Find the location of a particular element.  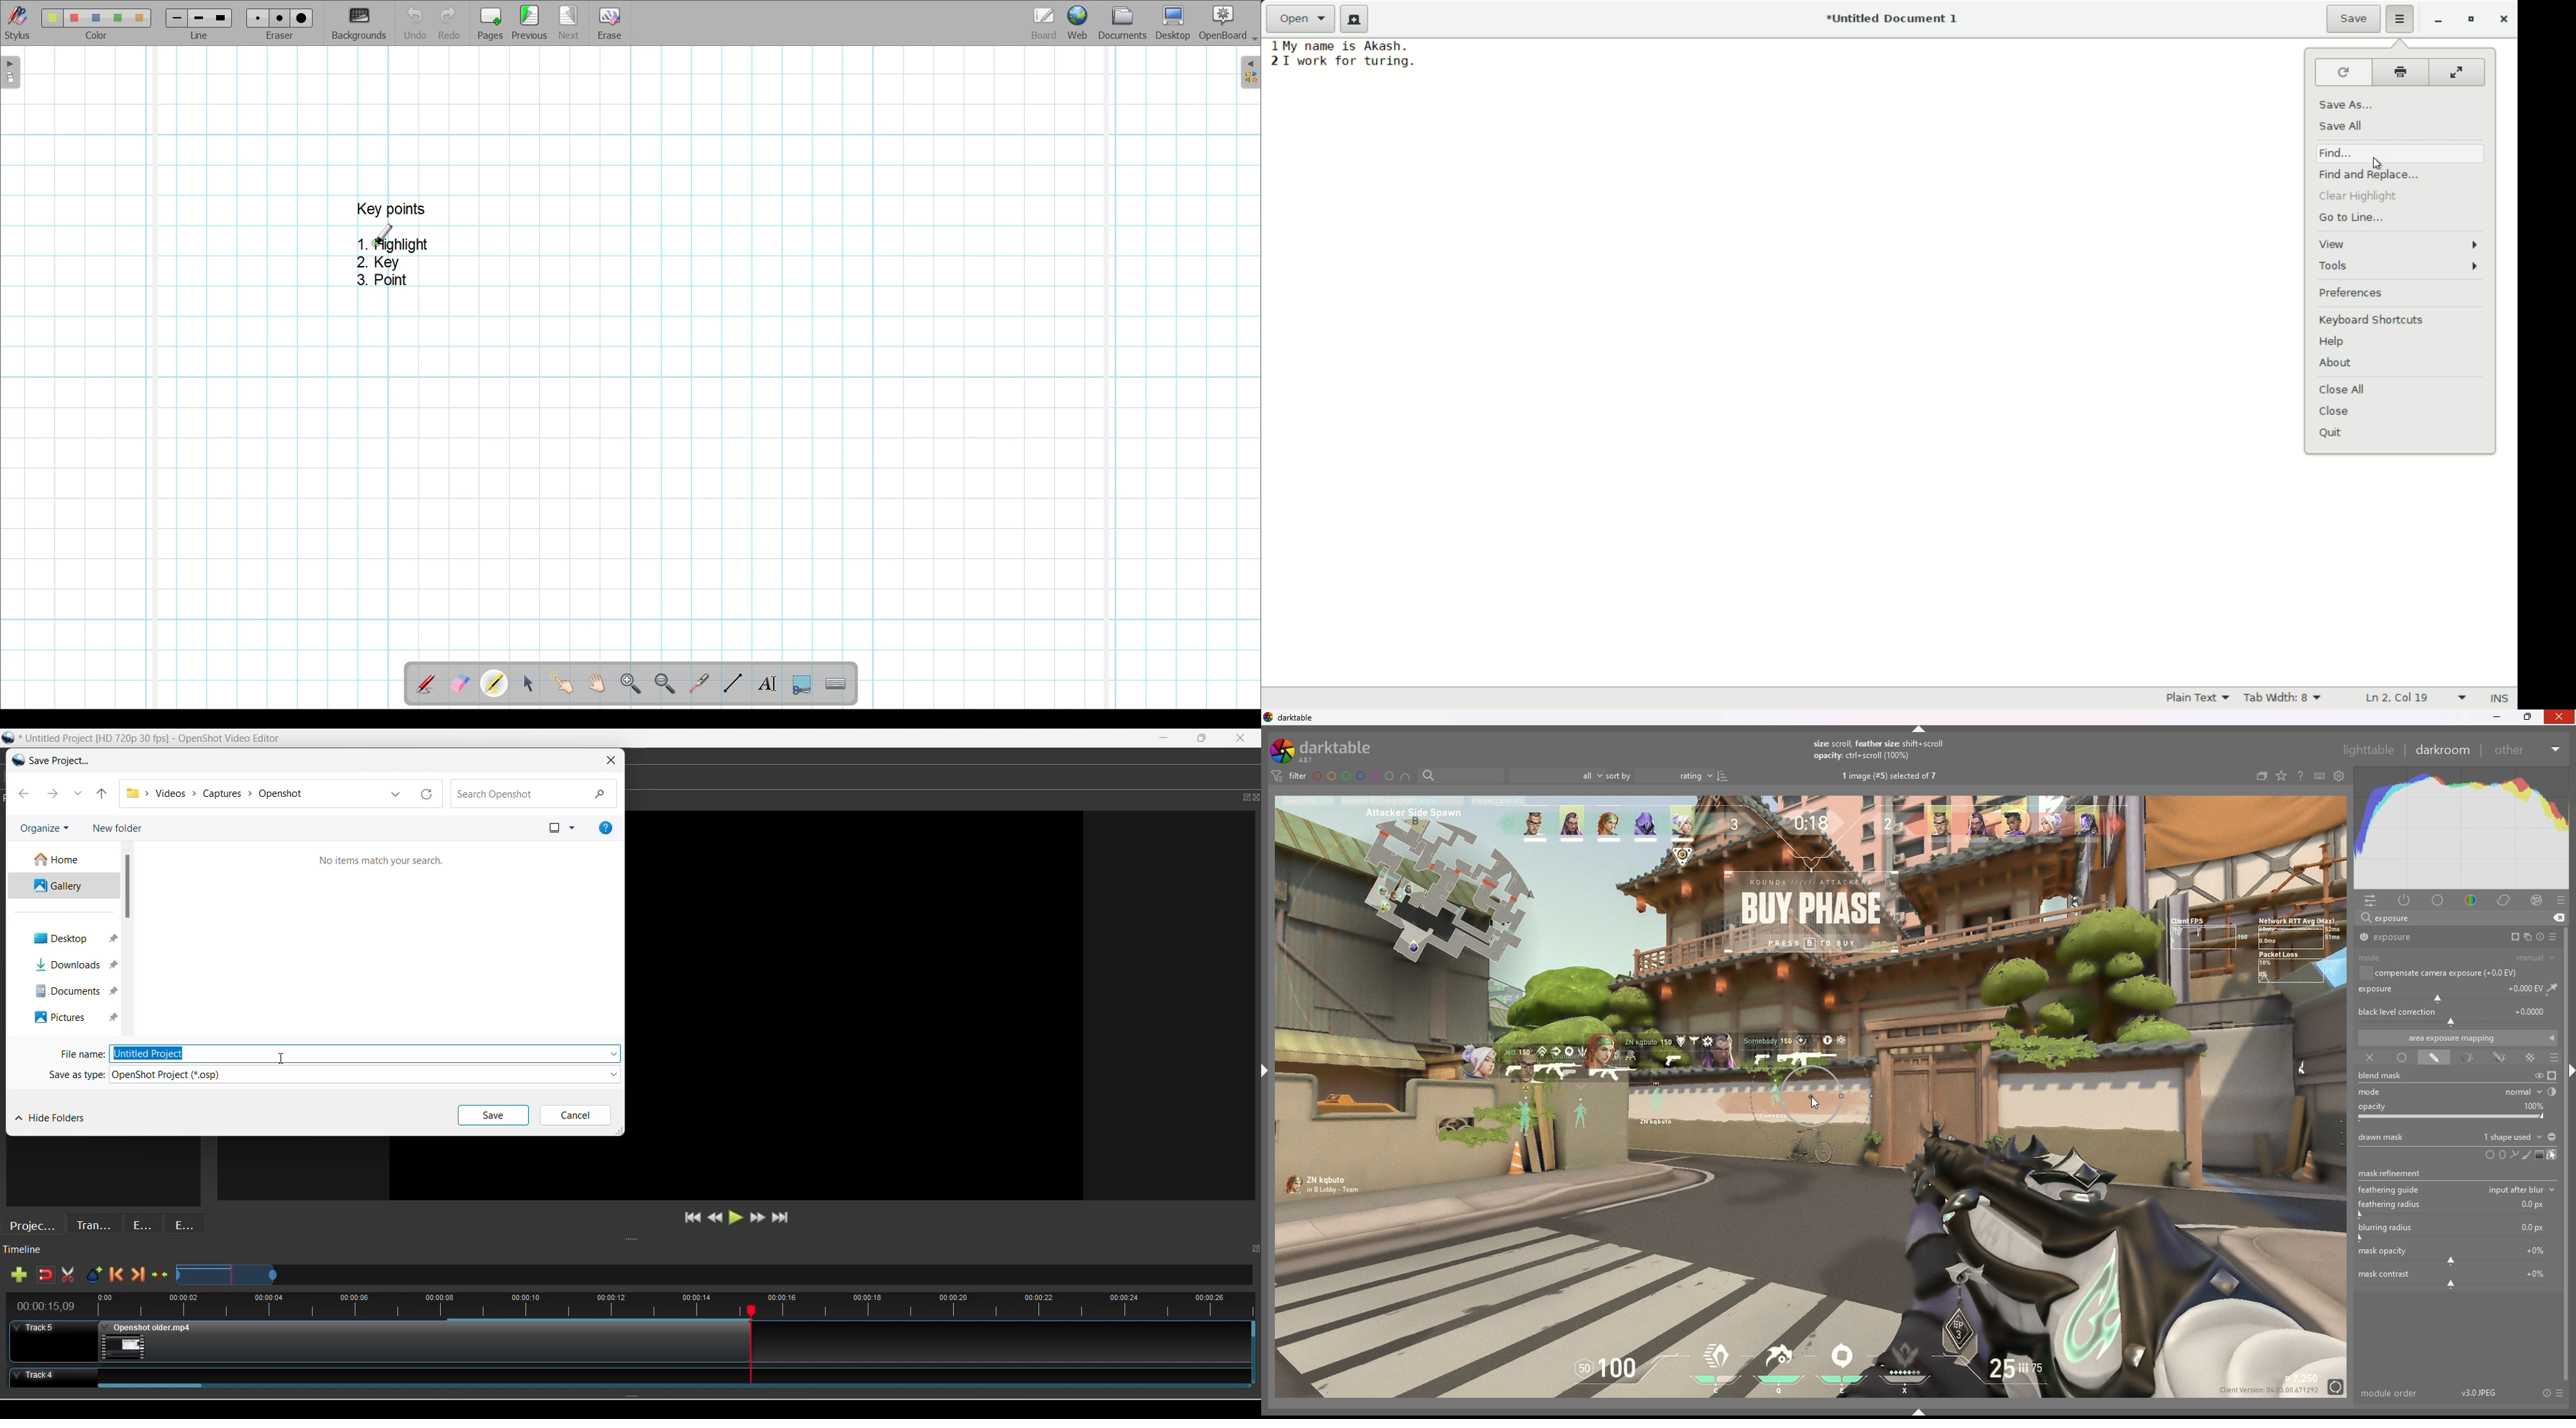

presets is located at coordinates (2560, 901).